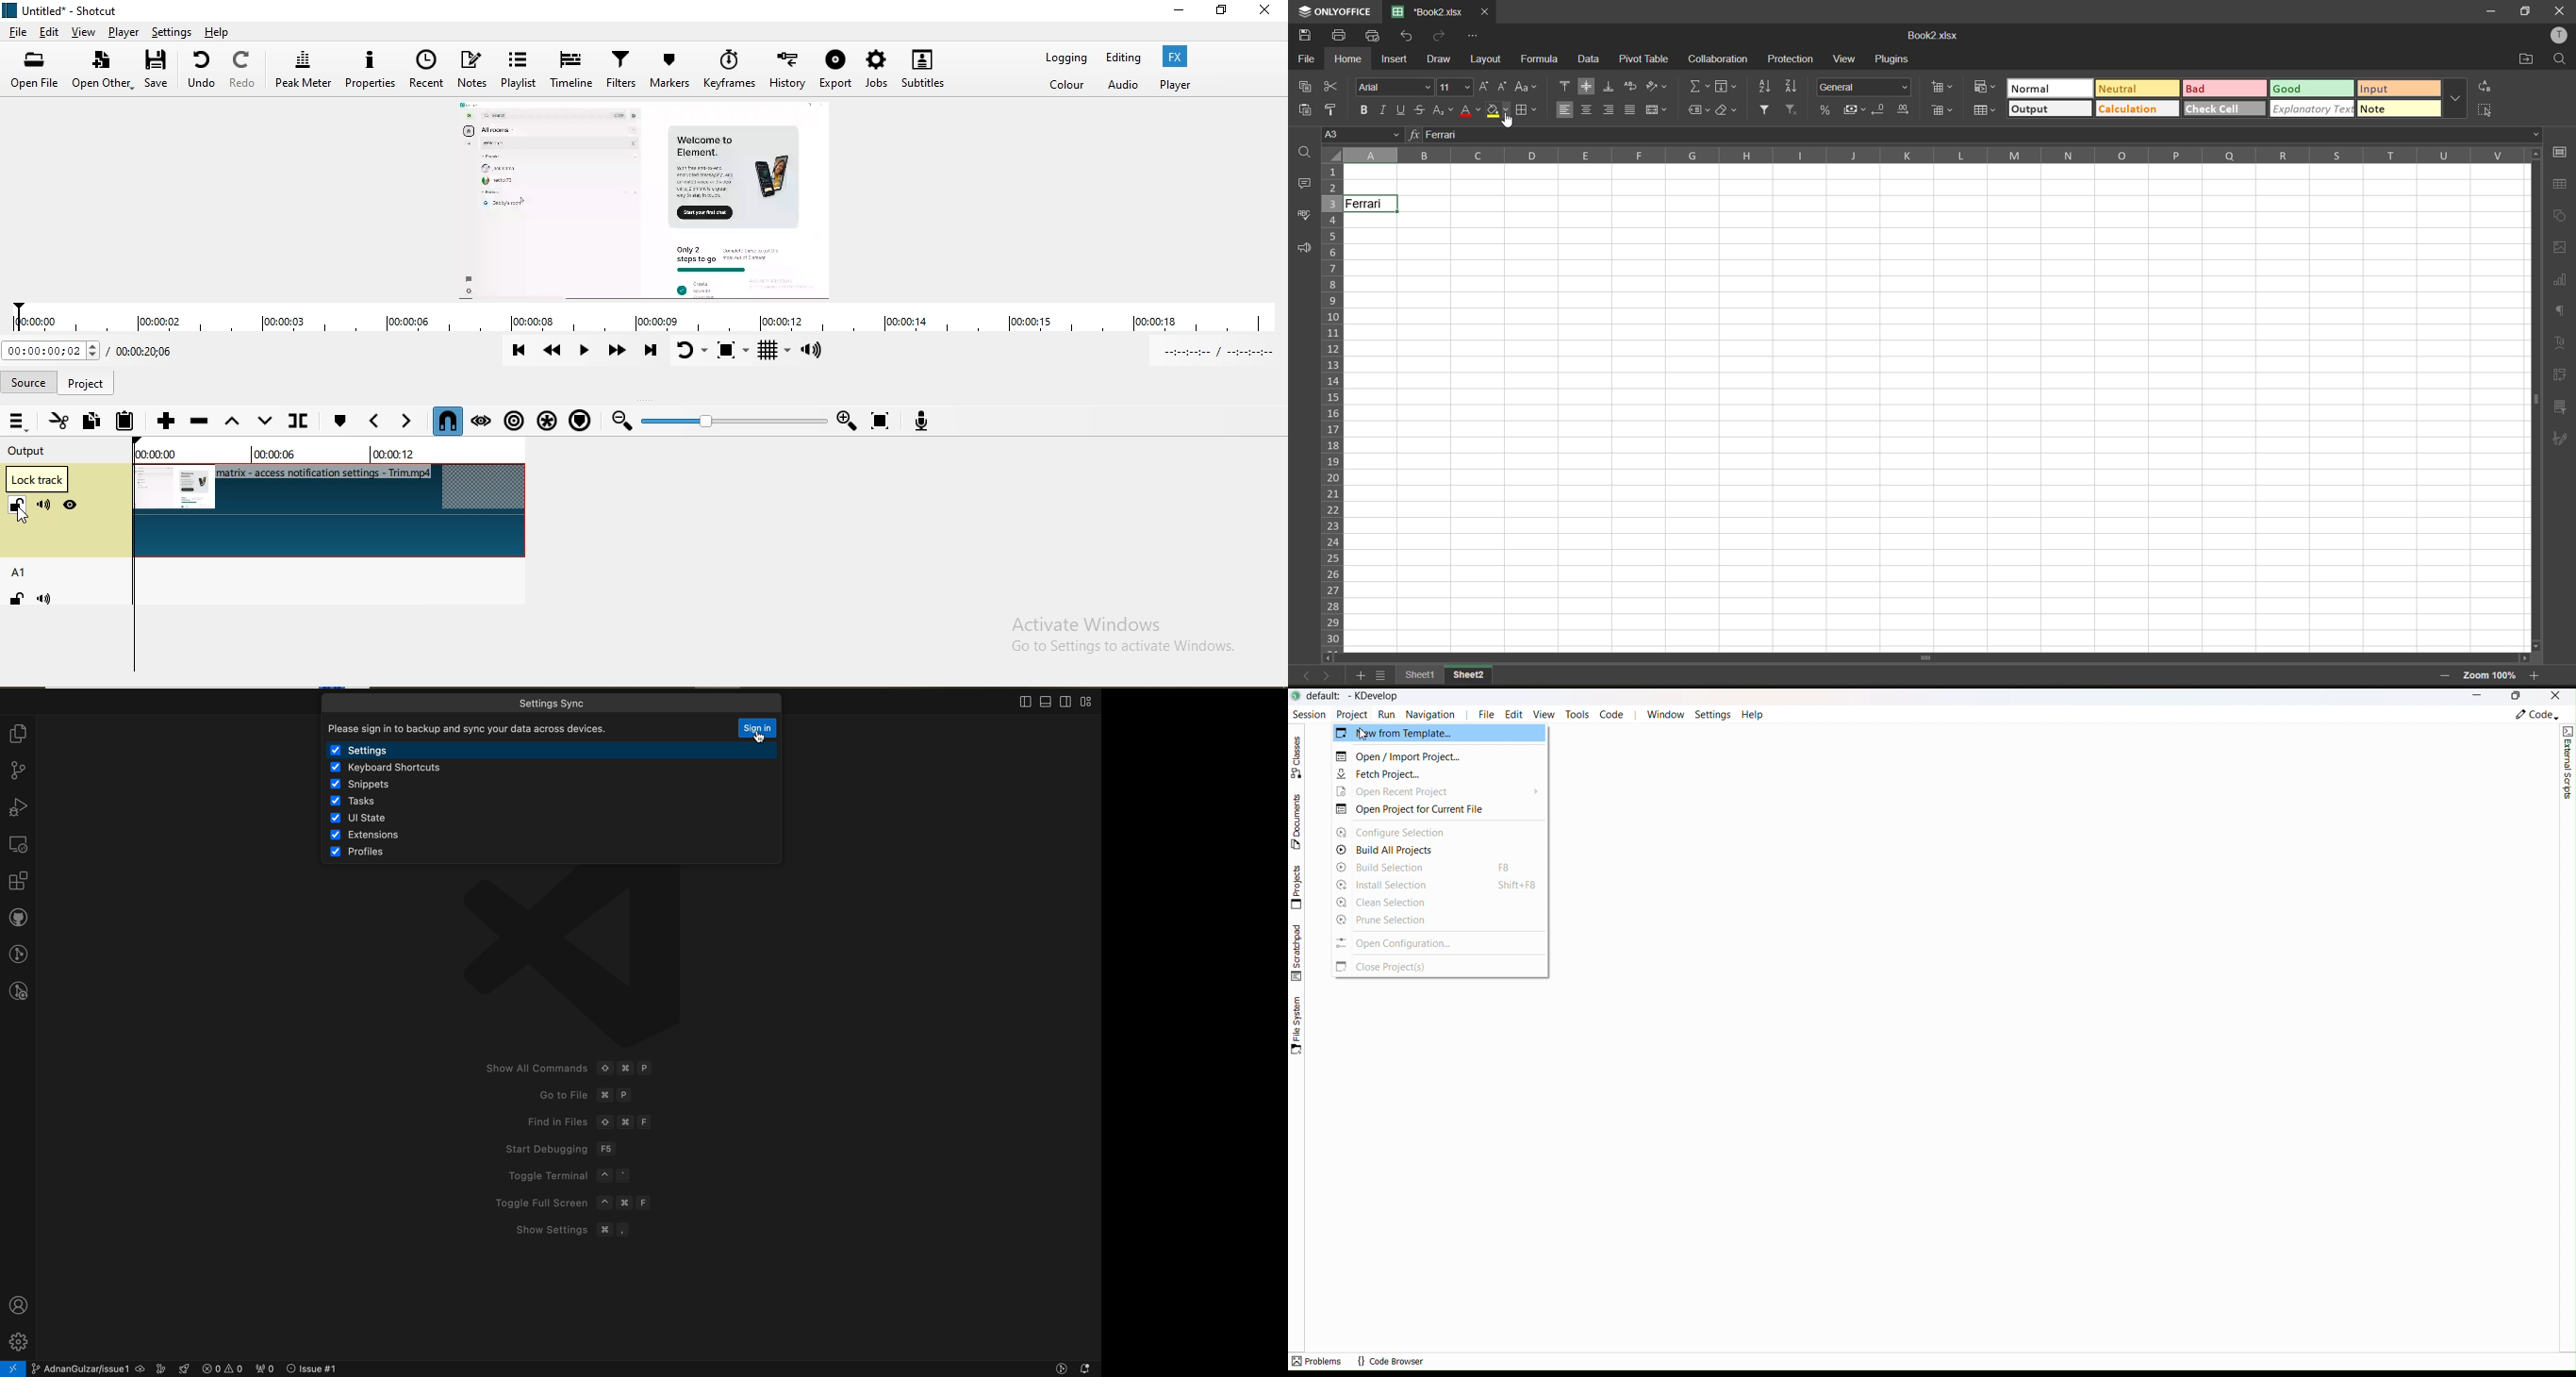 Image resolution: width=2576 pixels, height=1400 pixels. Describe the element at coordinates (1334, 111) in the screenshot. I see `copy style` at that location.